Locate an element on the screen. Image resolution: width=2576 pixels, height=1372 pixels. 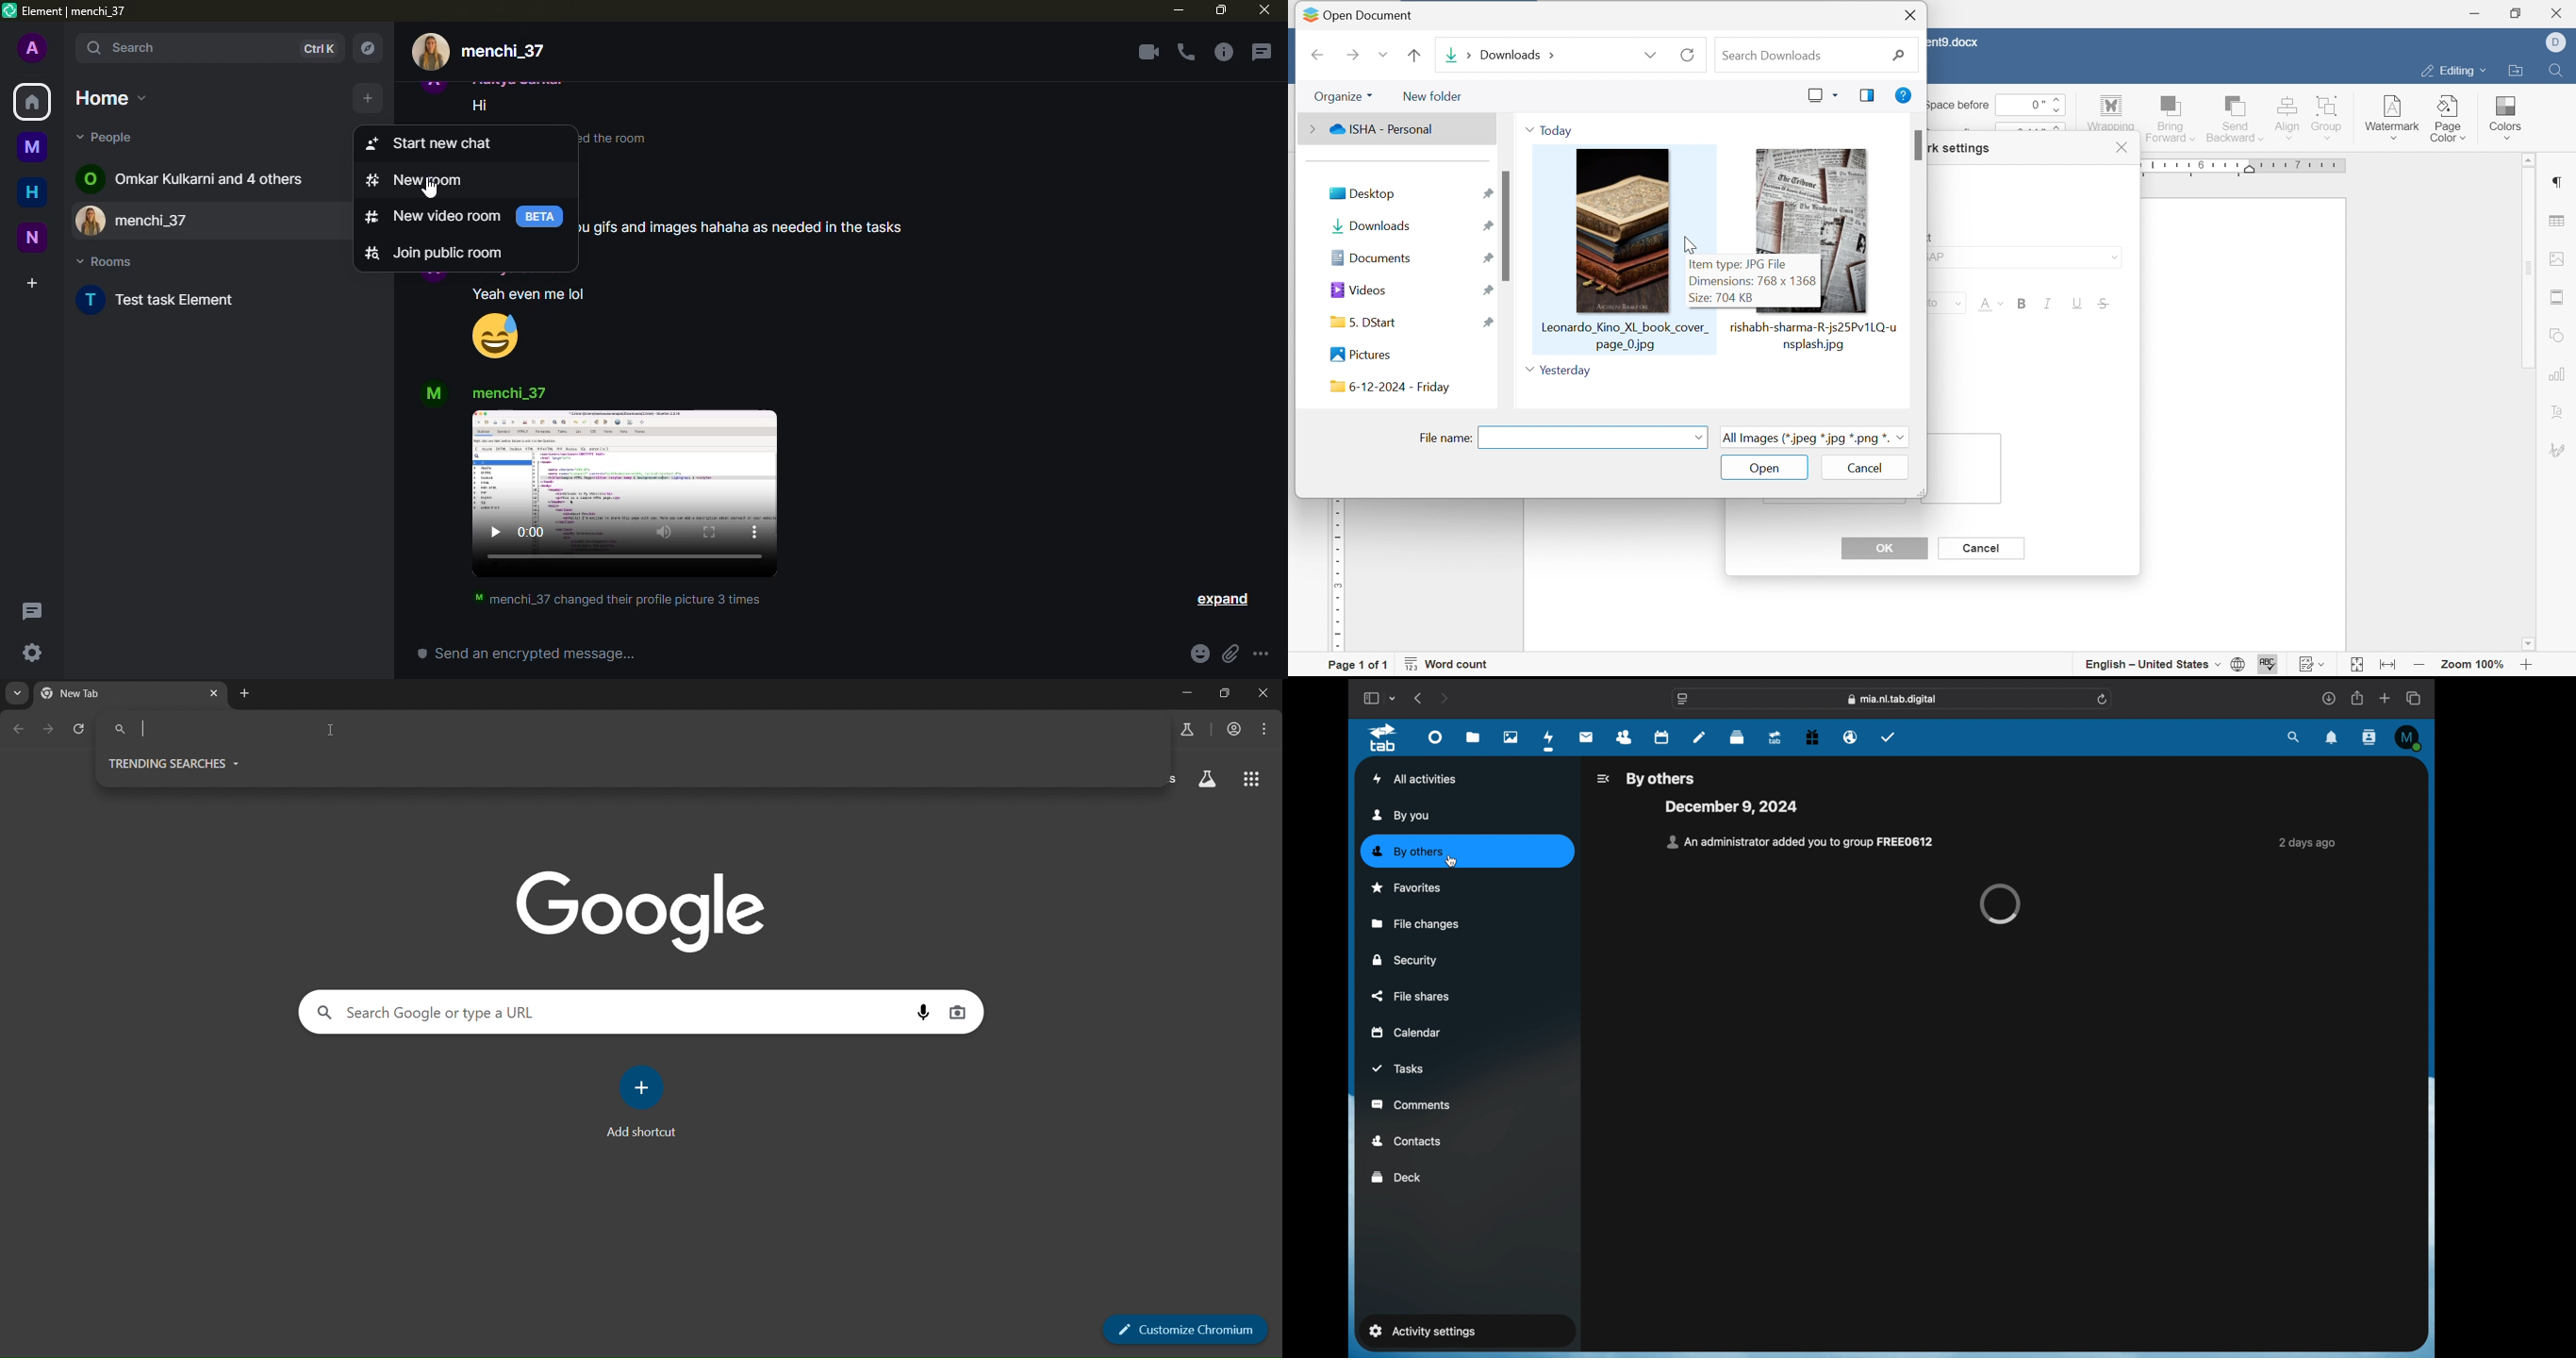
favorites is located at coordinates (1407, 888).